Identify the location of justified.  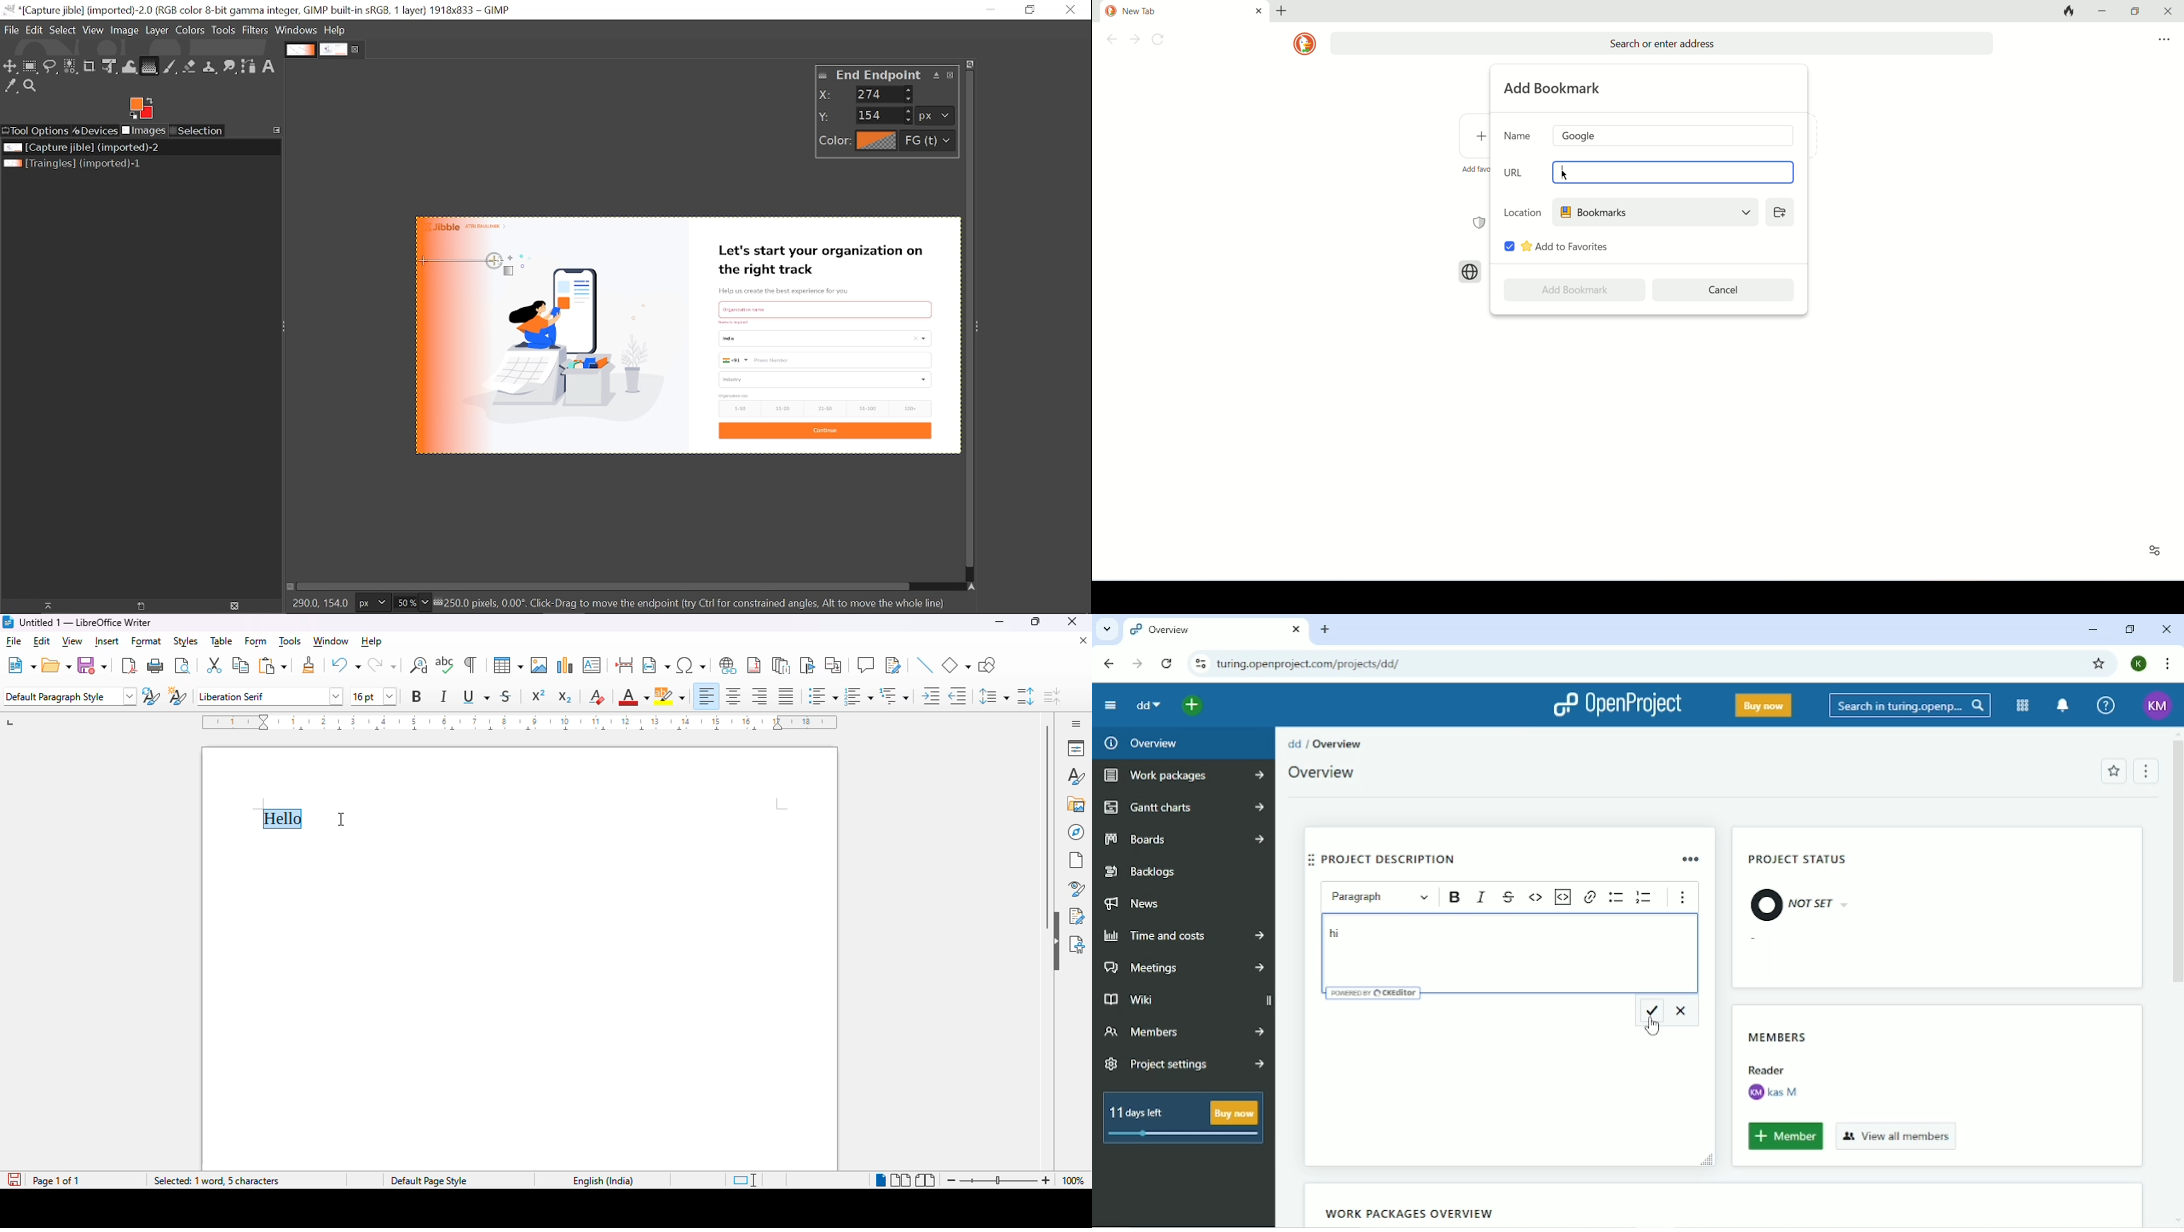
(787, 696).